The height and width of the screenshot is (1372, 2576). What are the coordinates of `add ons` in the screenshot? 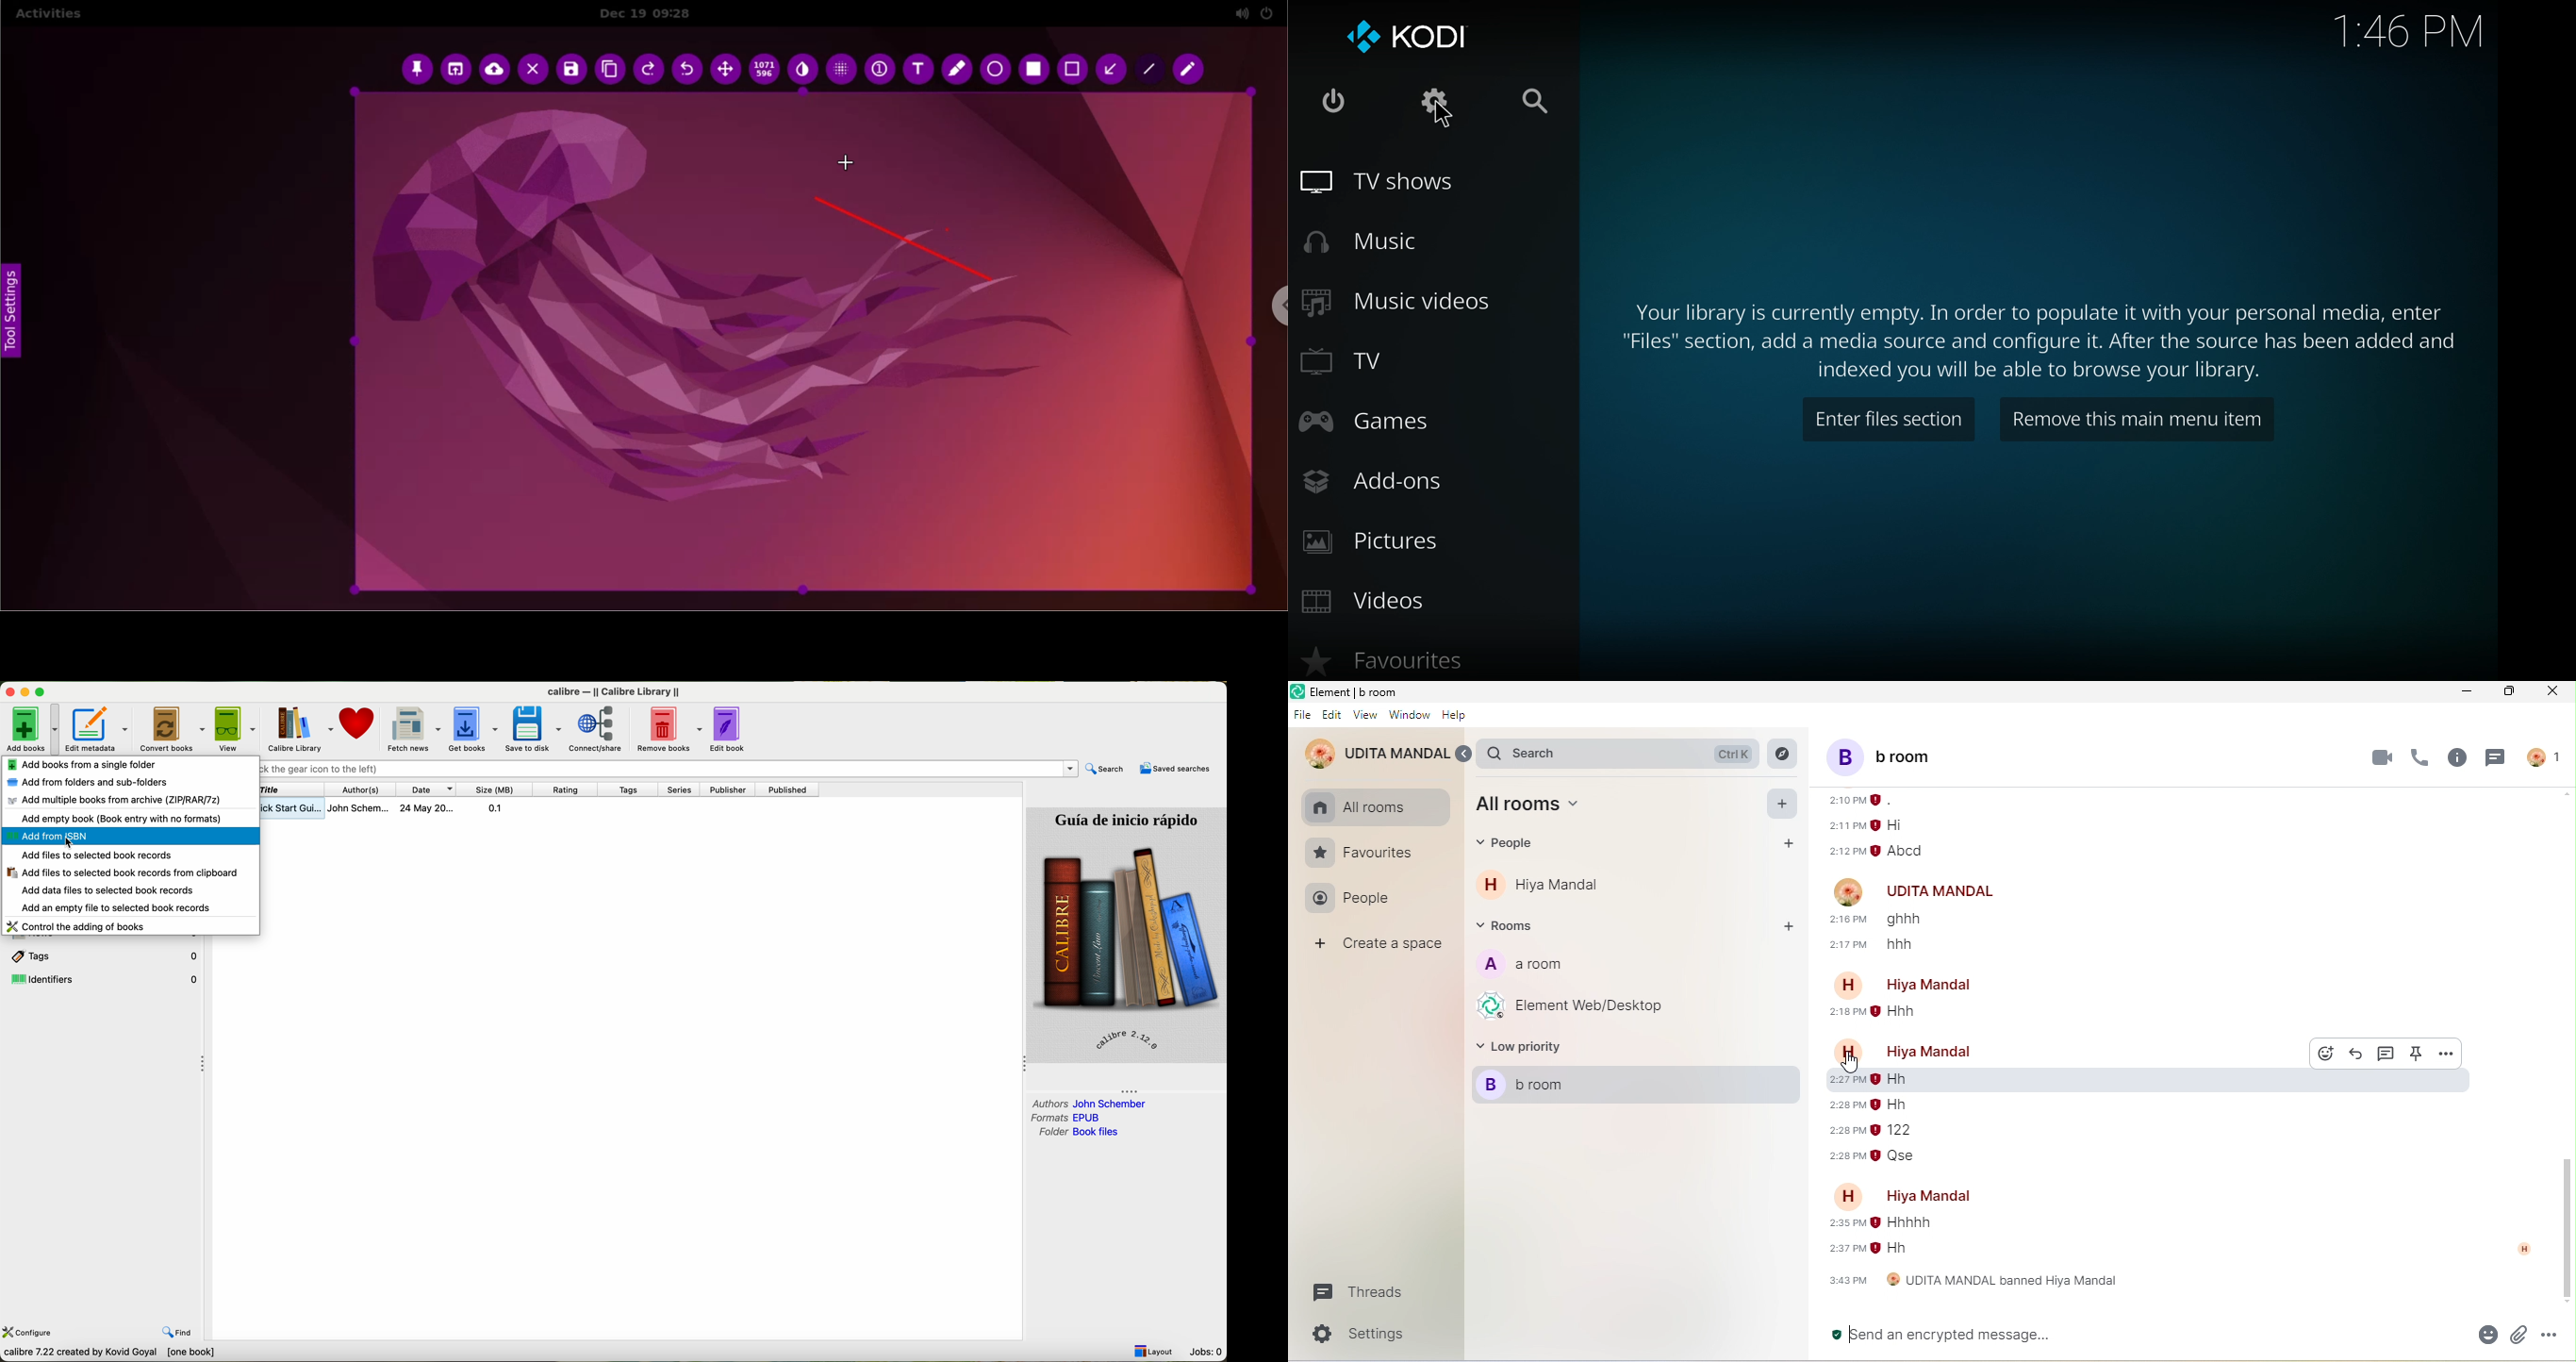 It's located at (1395, 480).